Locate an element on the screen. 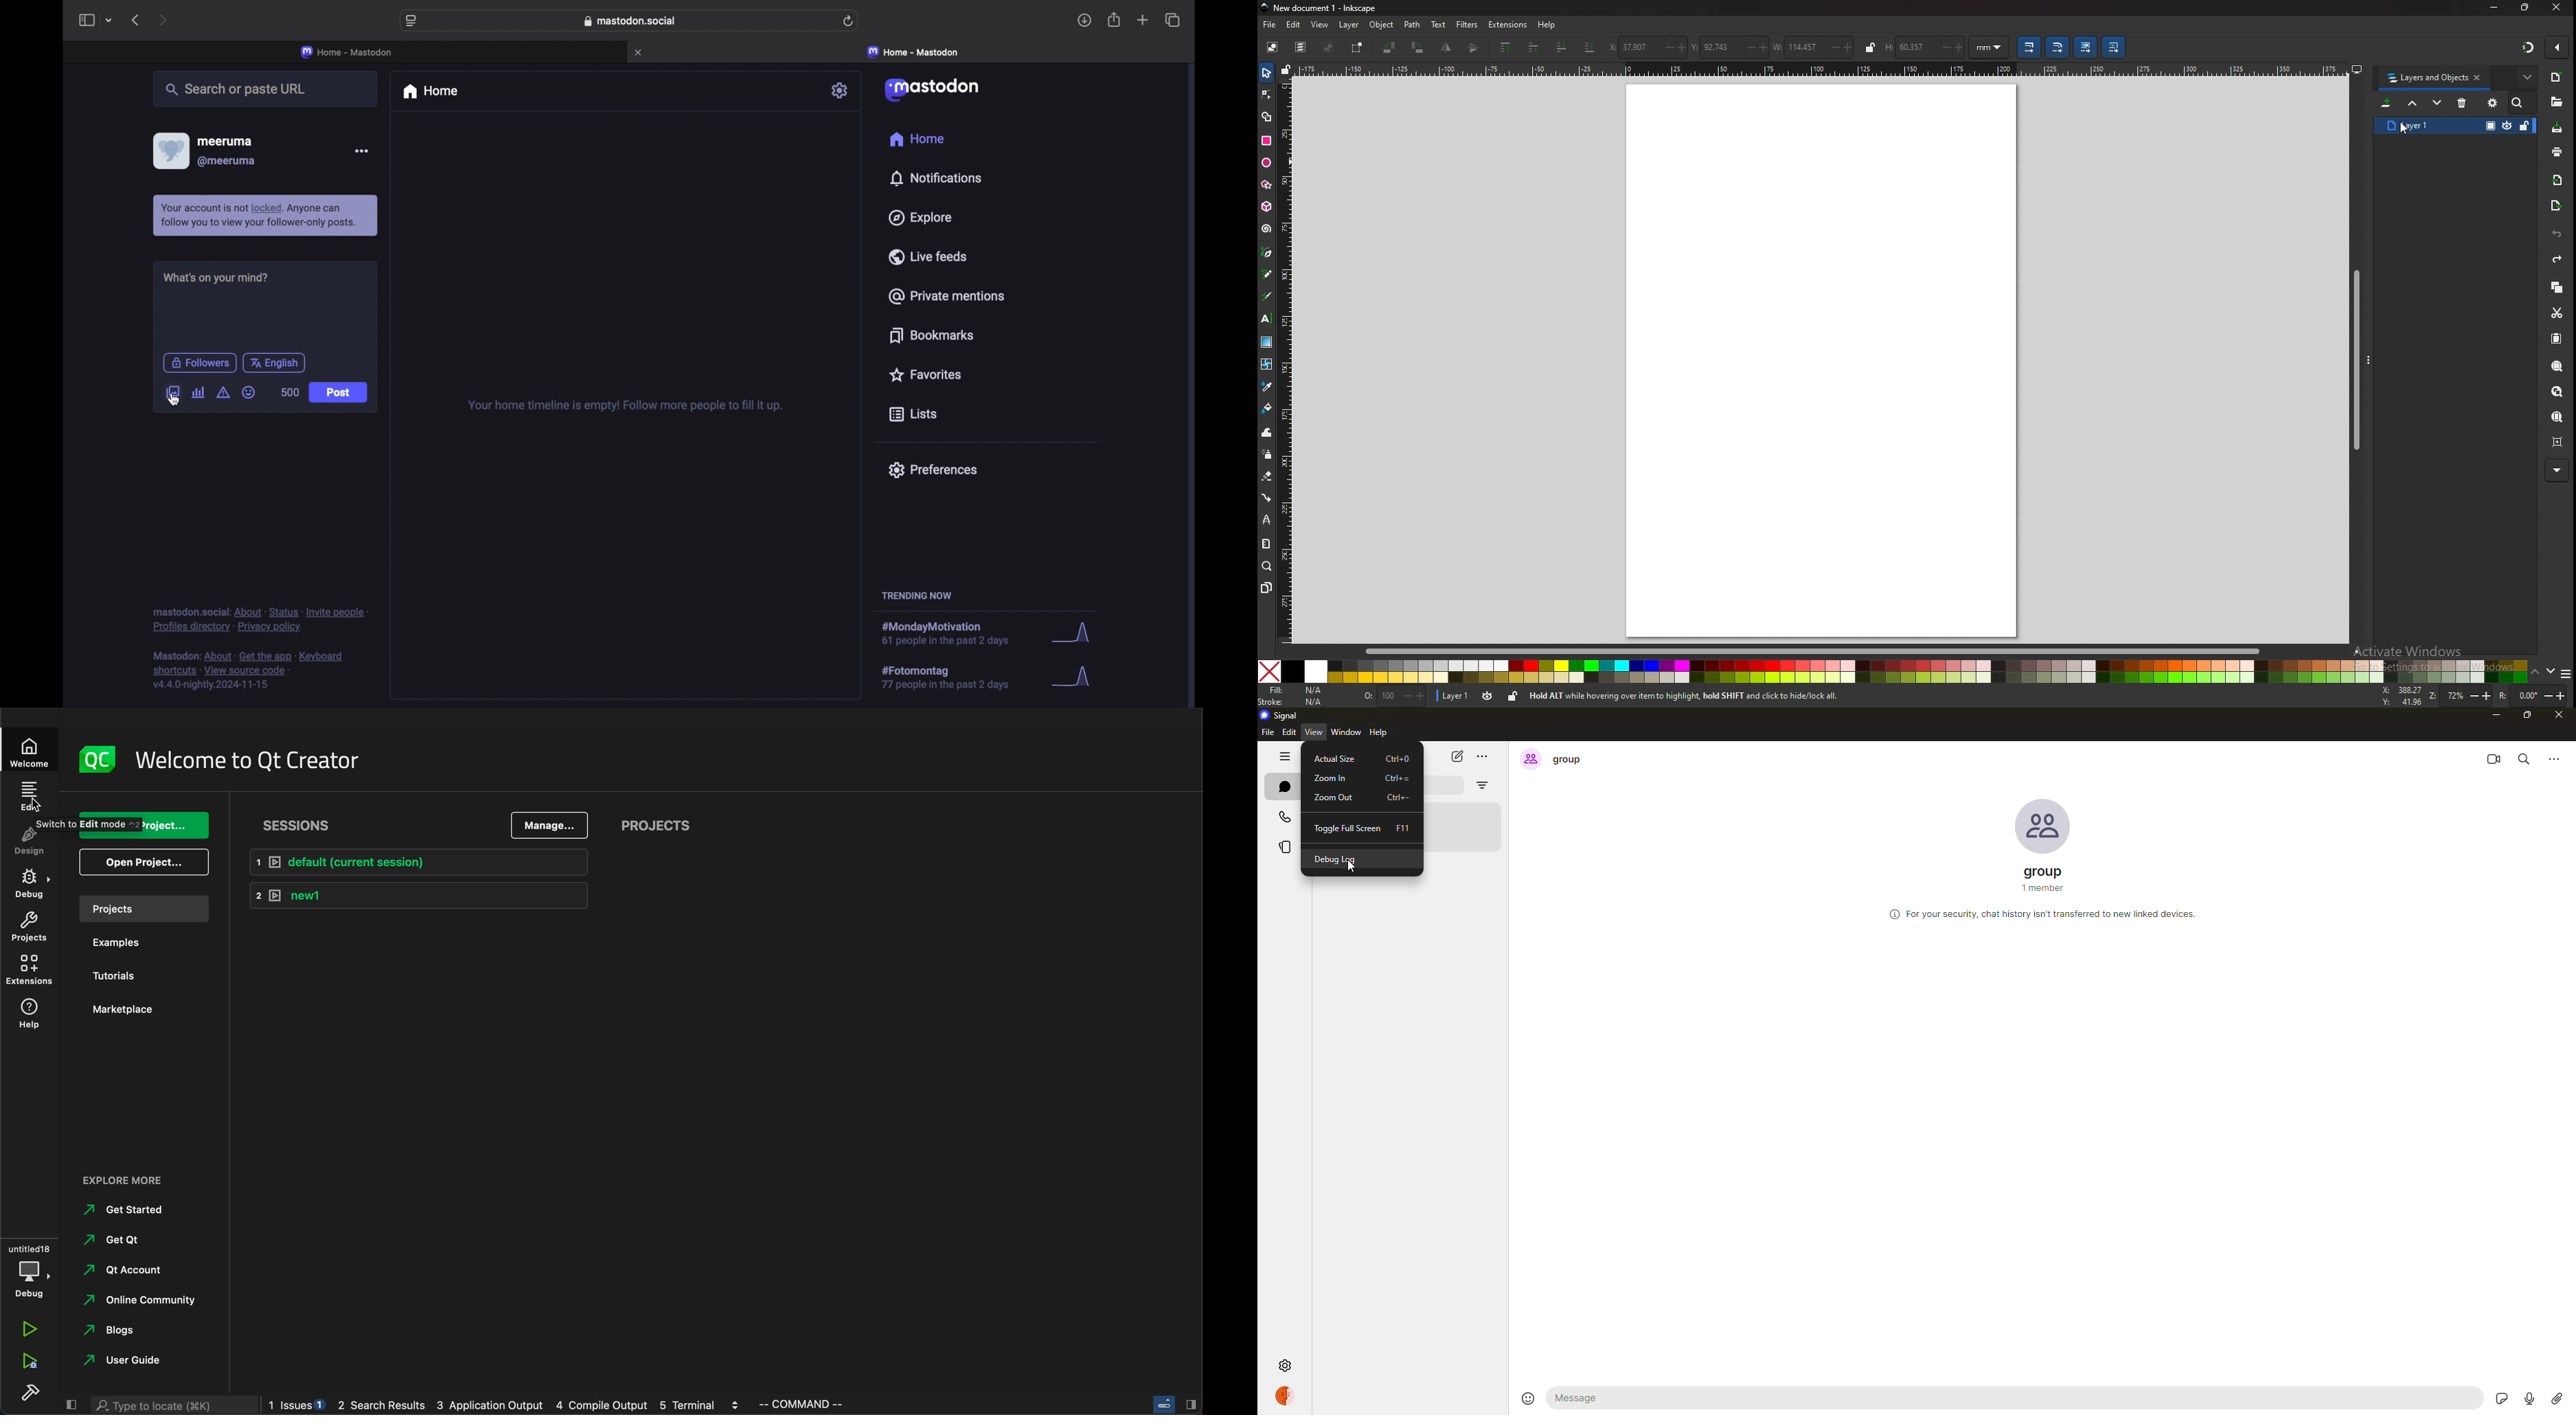 This screenshot has width=2576, height=1428. extensions is located at coordinates (30, 968).